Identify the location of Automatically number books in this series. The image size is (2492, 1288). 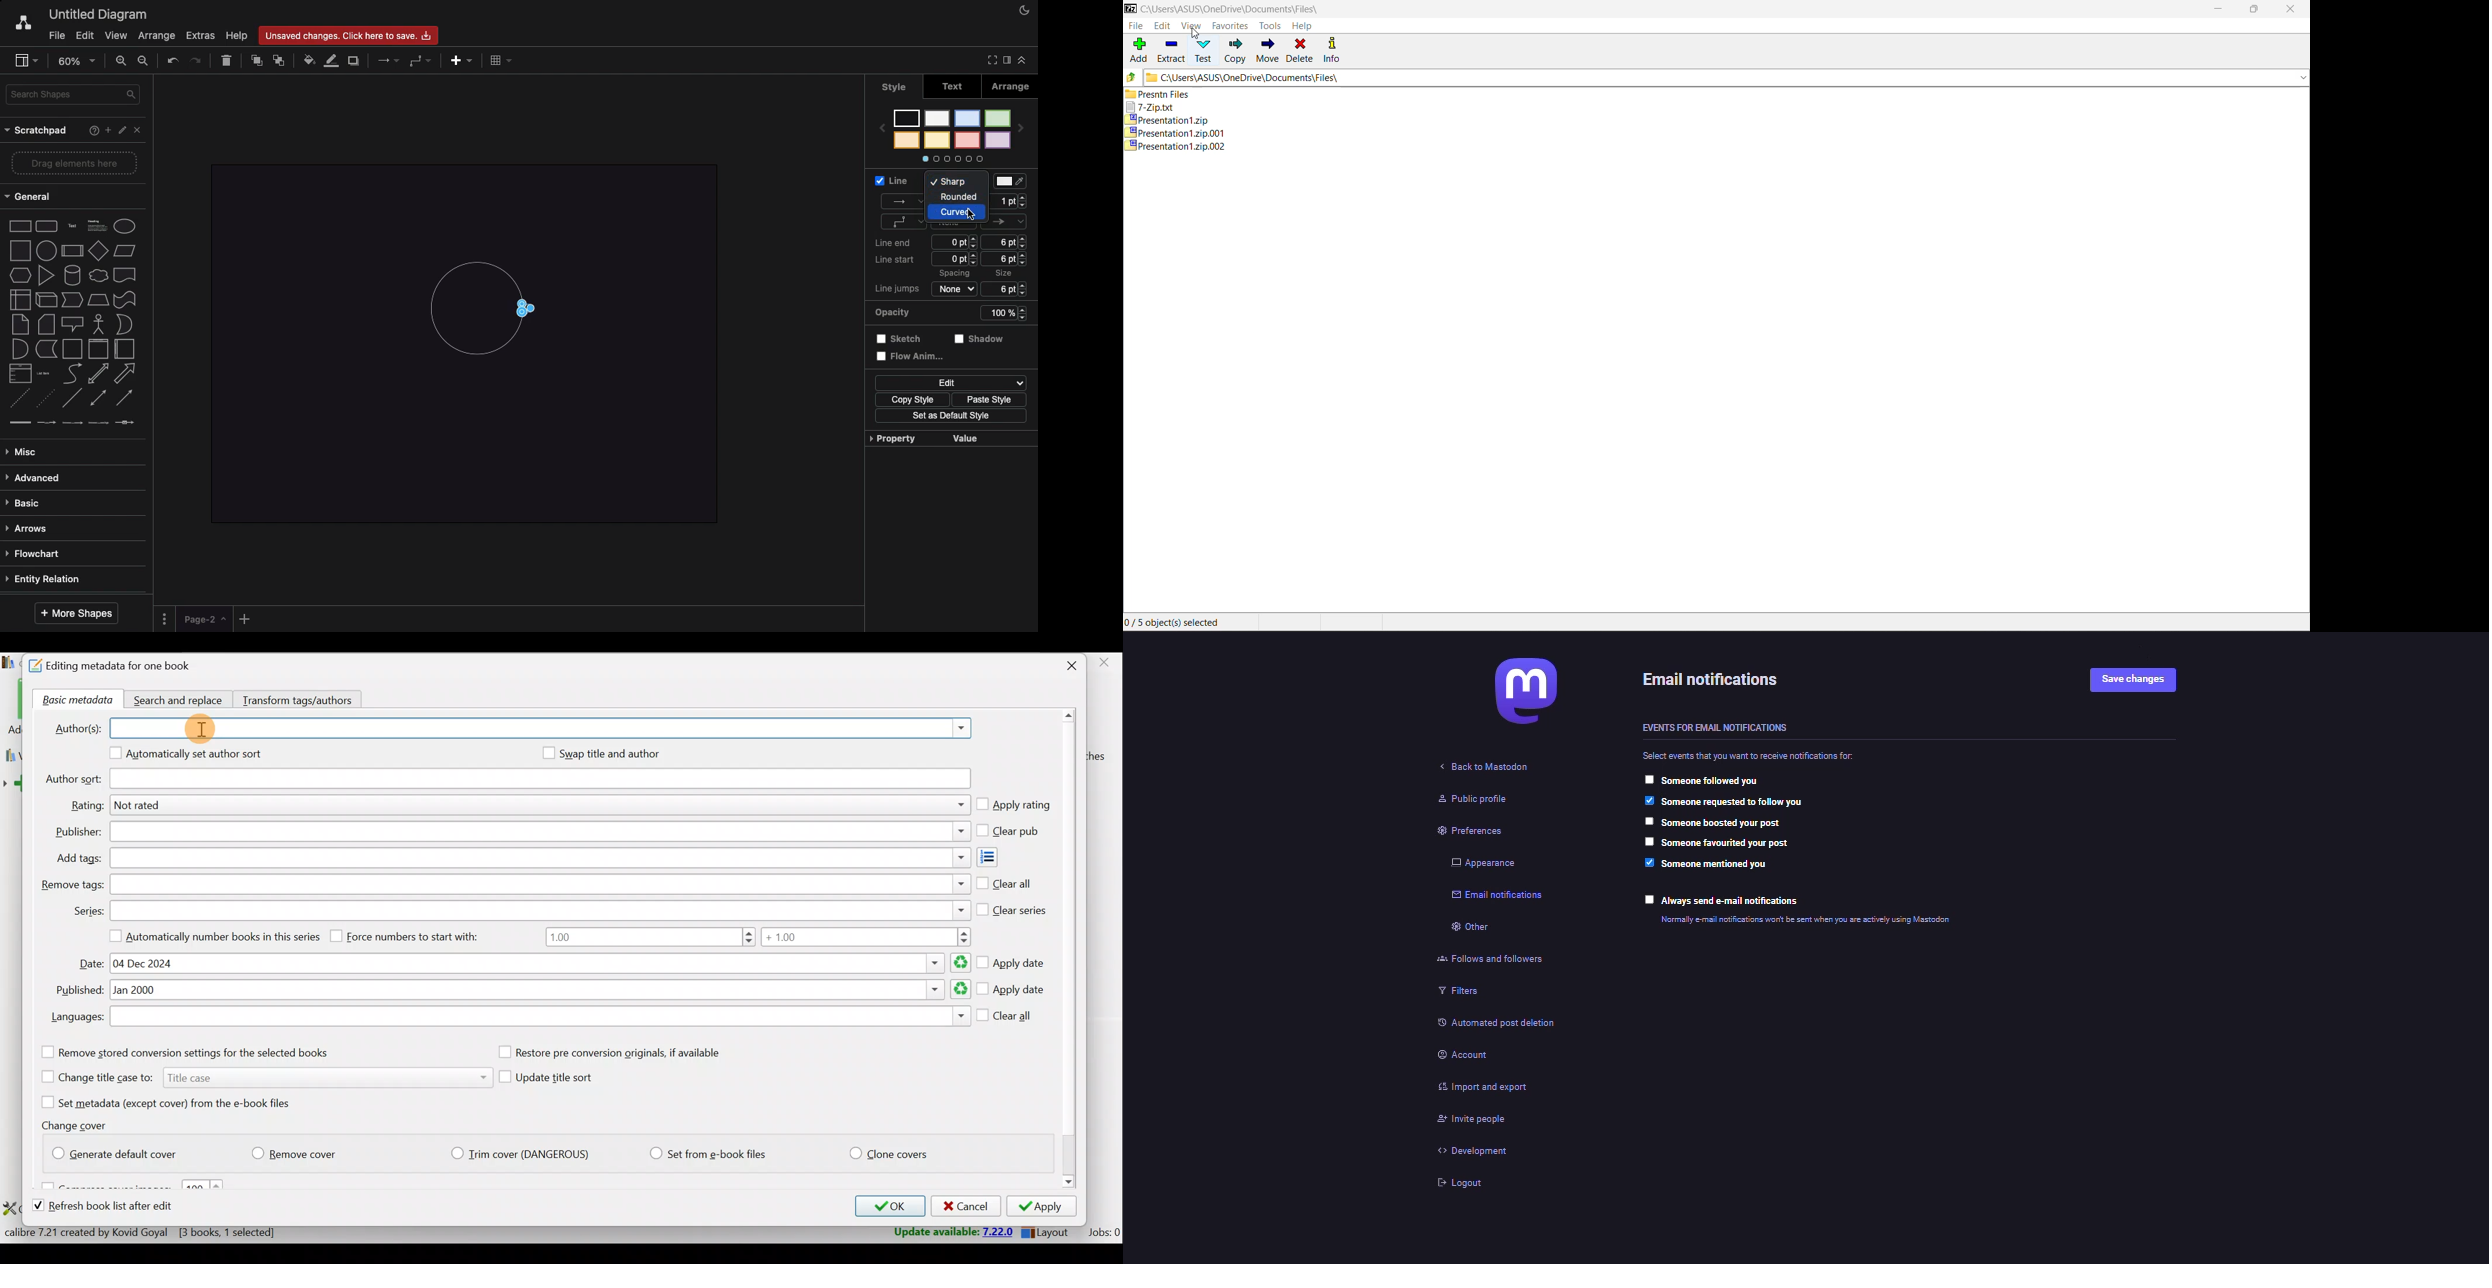
(210, 935).